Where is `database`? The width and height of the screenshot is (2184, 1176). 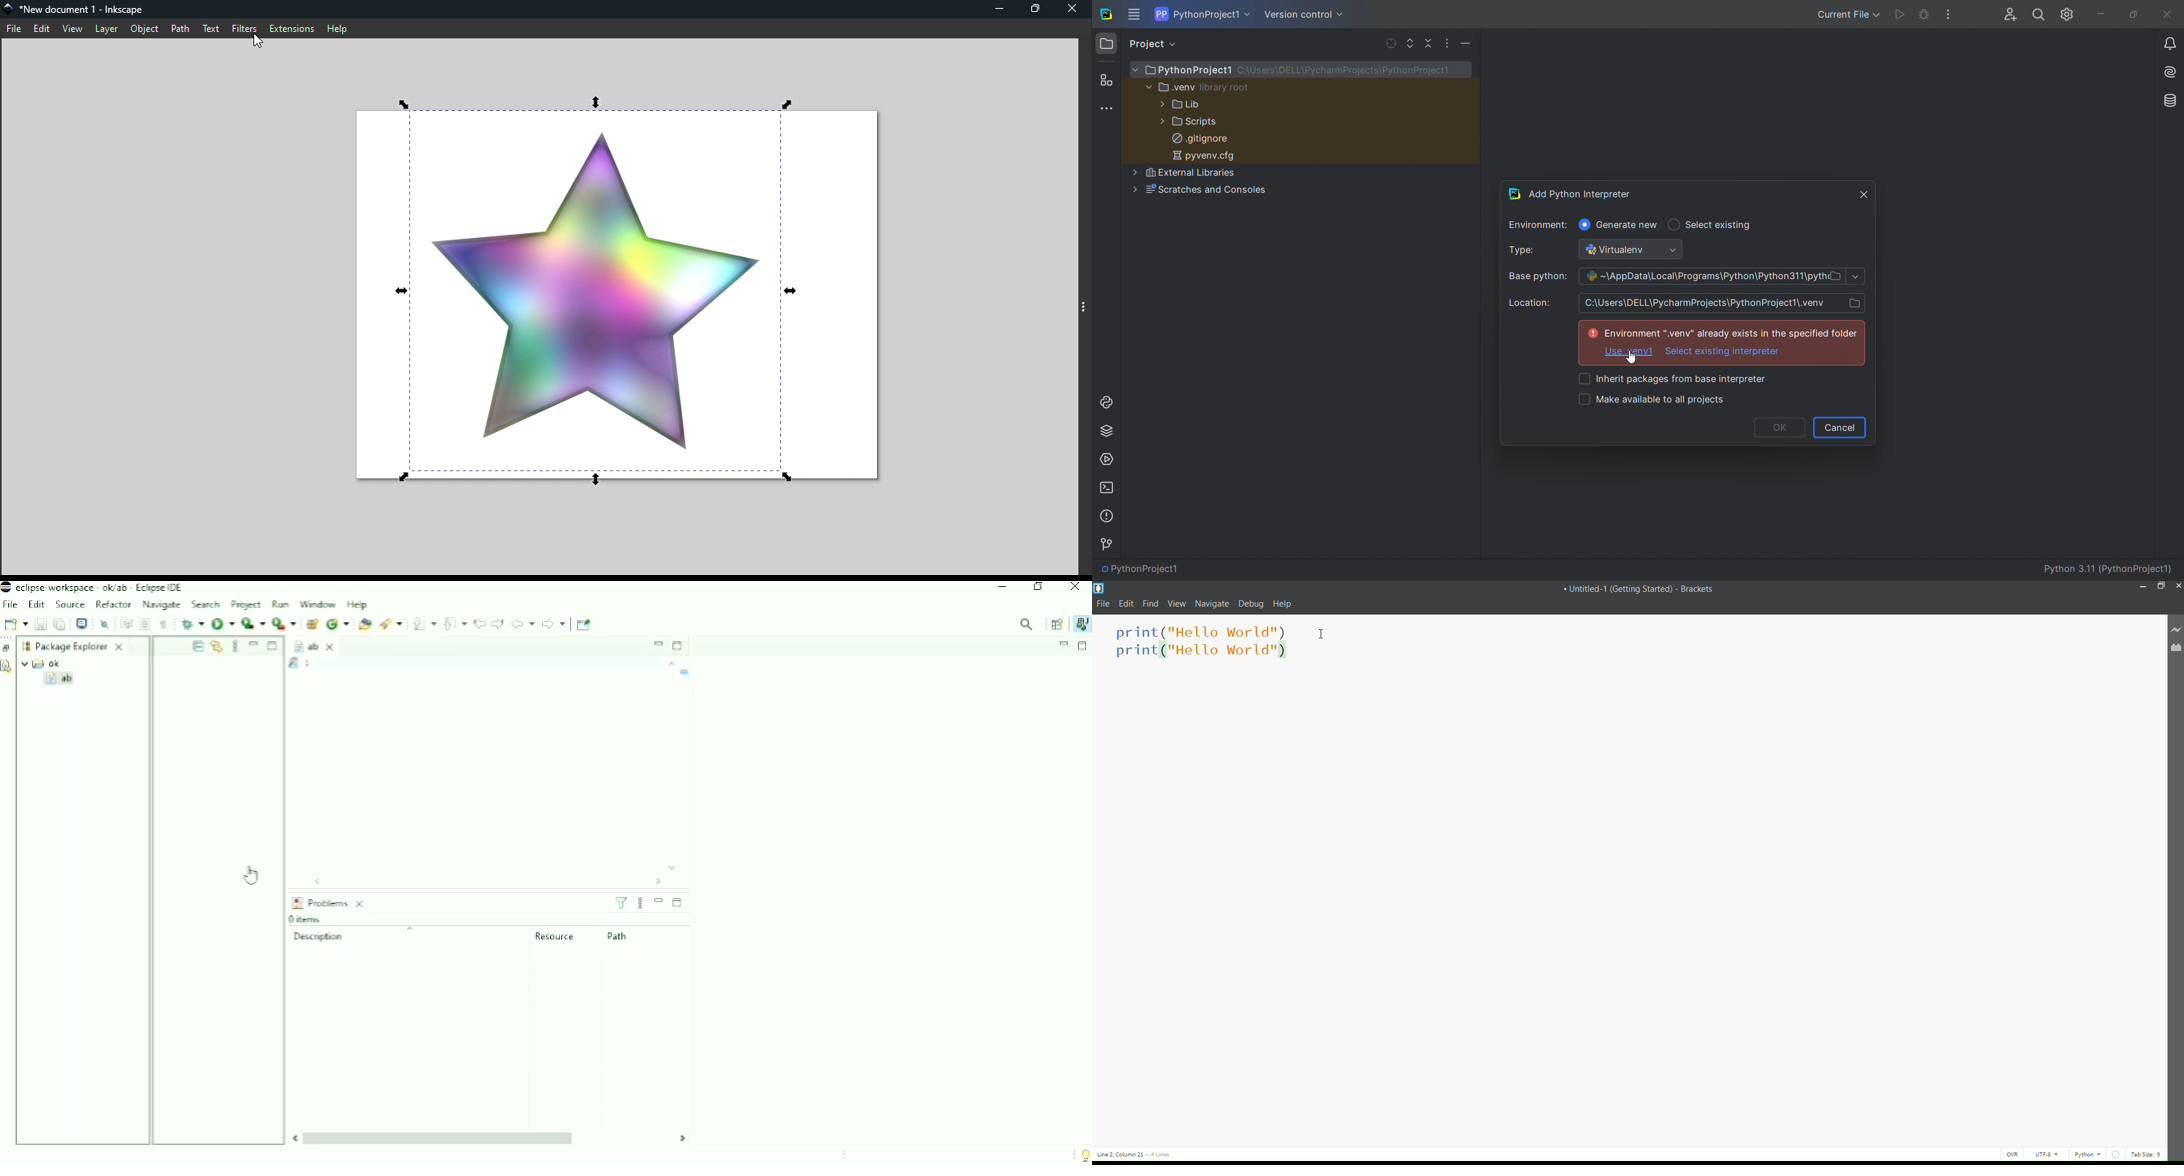 database is located at coordinates (2166, 100).